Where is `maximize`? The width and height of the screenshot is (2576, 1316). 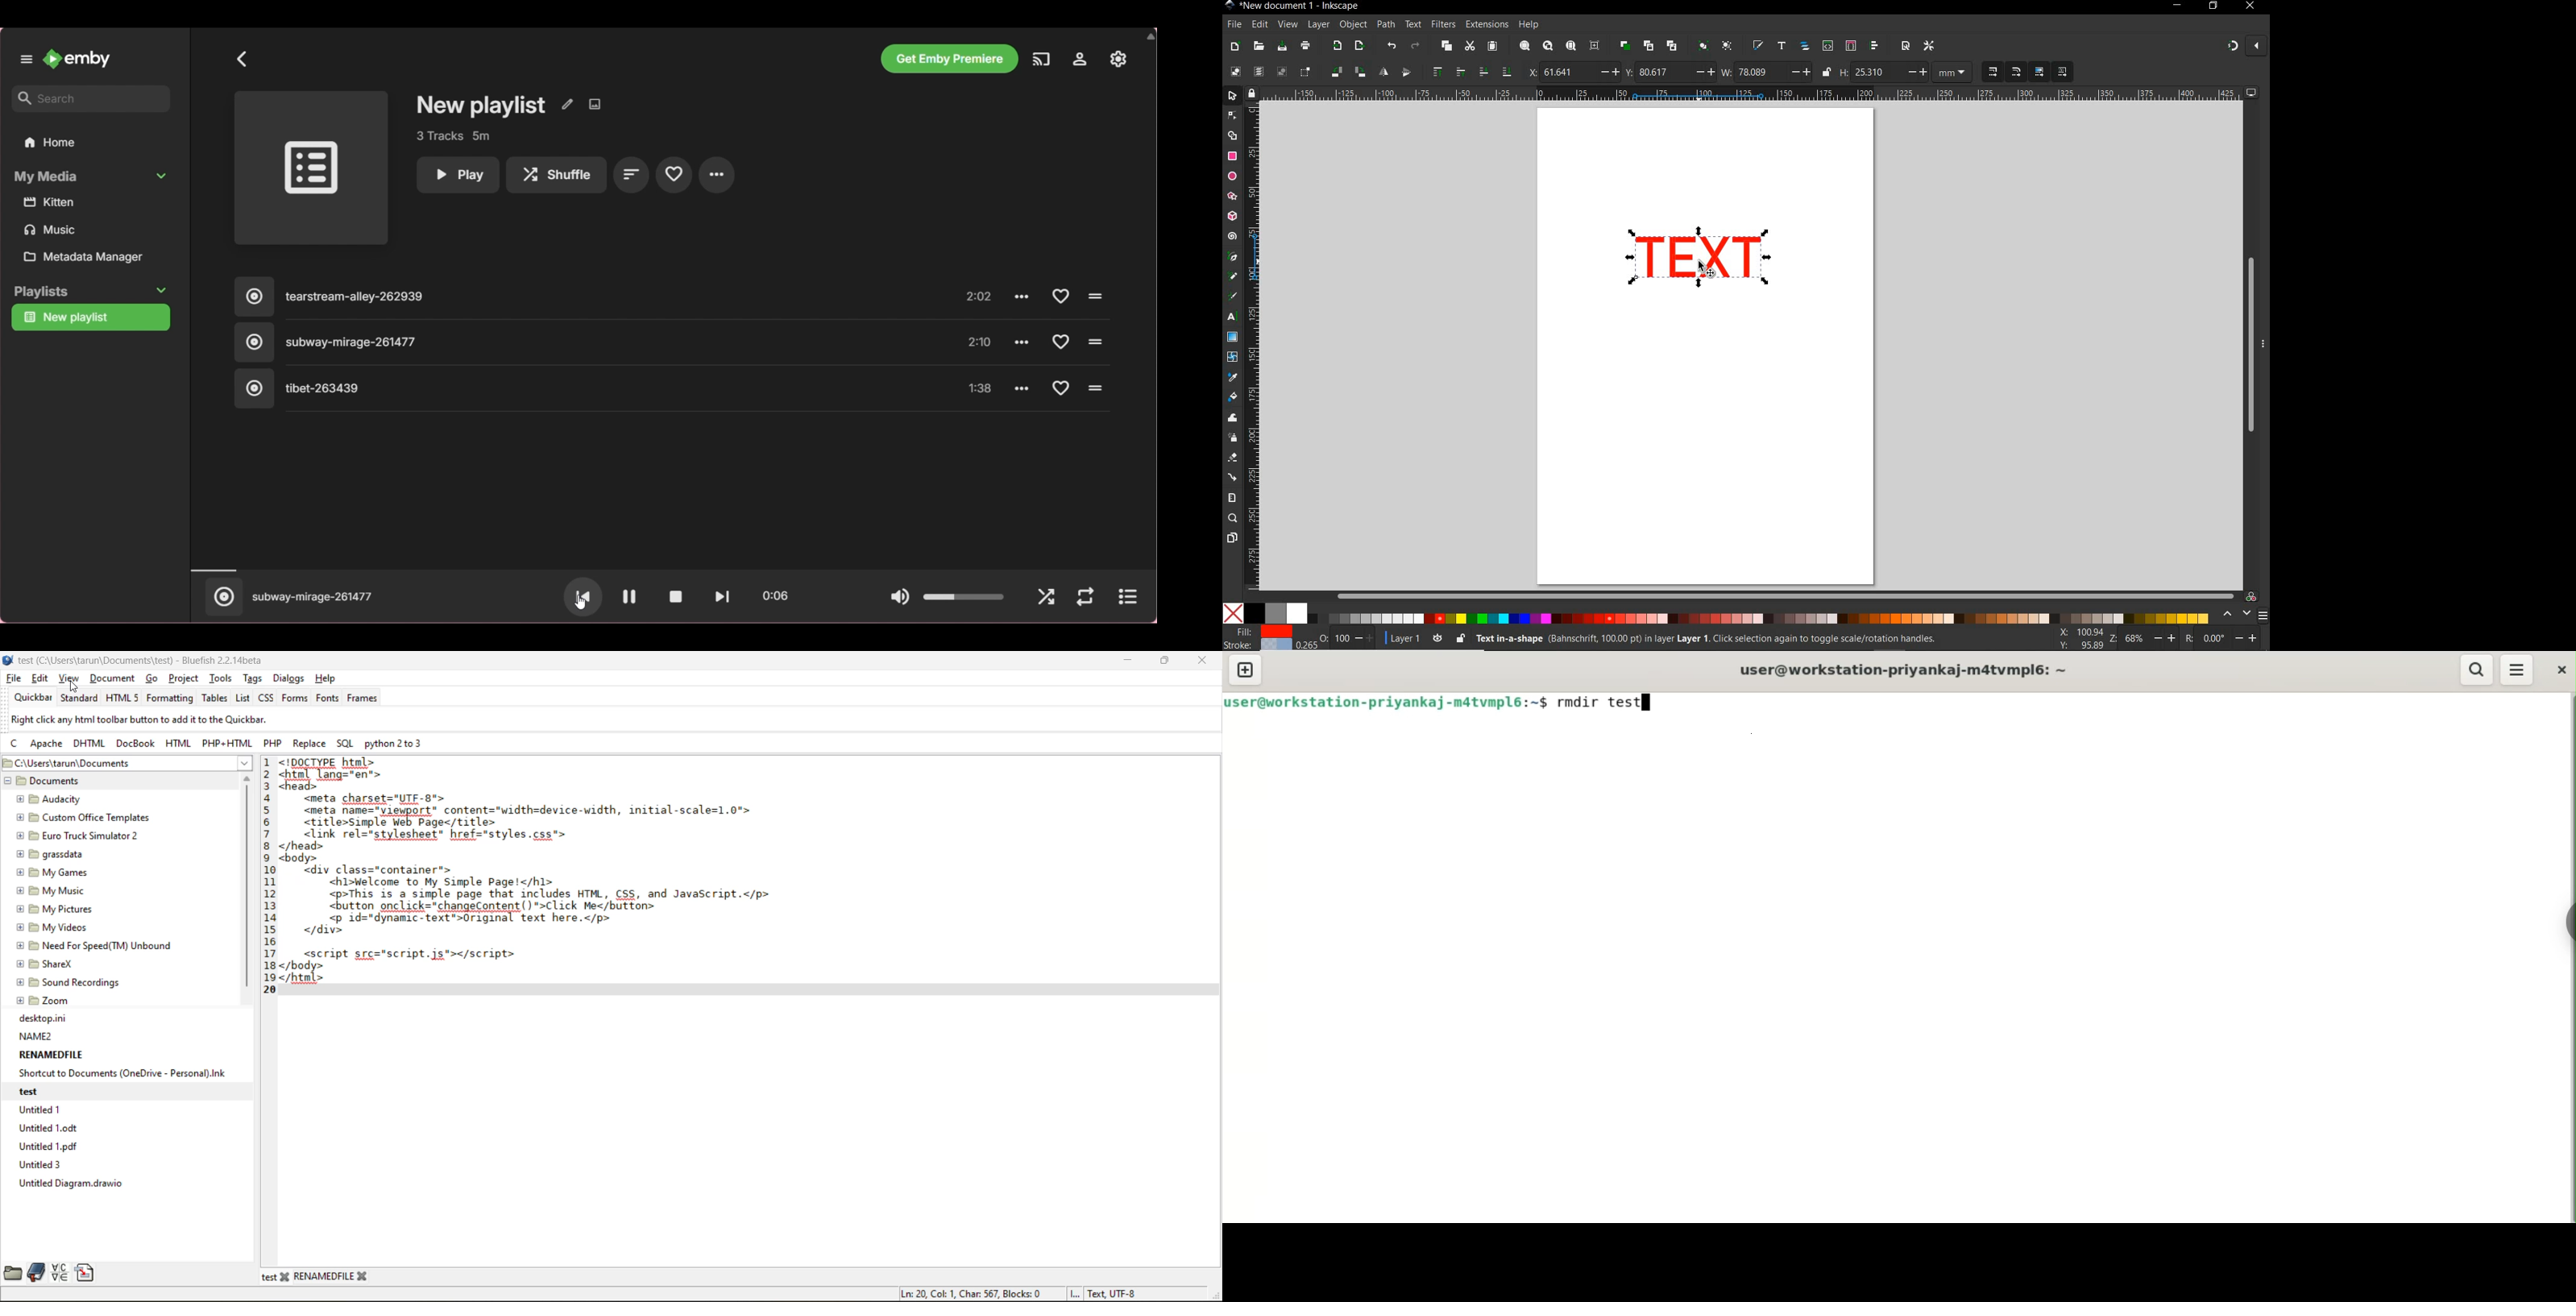
maximize is located at coordinates (1170, 661).